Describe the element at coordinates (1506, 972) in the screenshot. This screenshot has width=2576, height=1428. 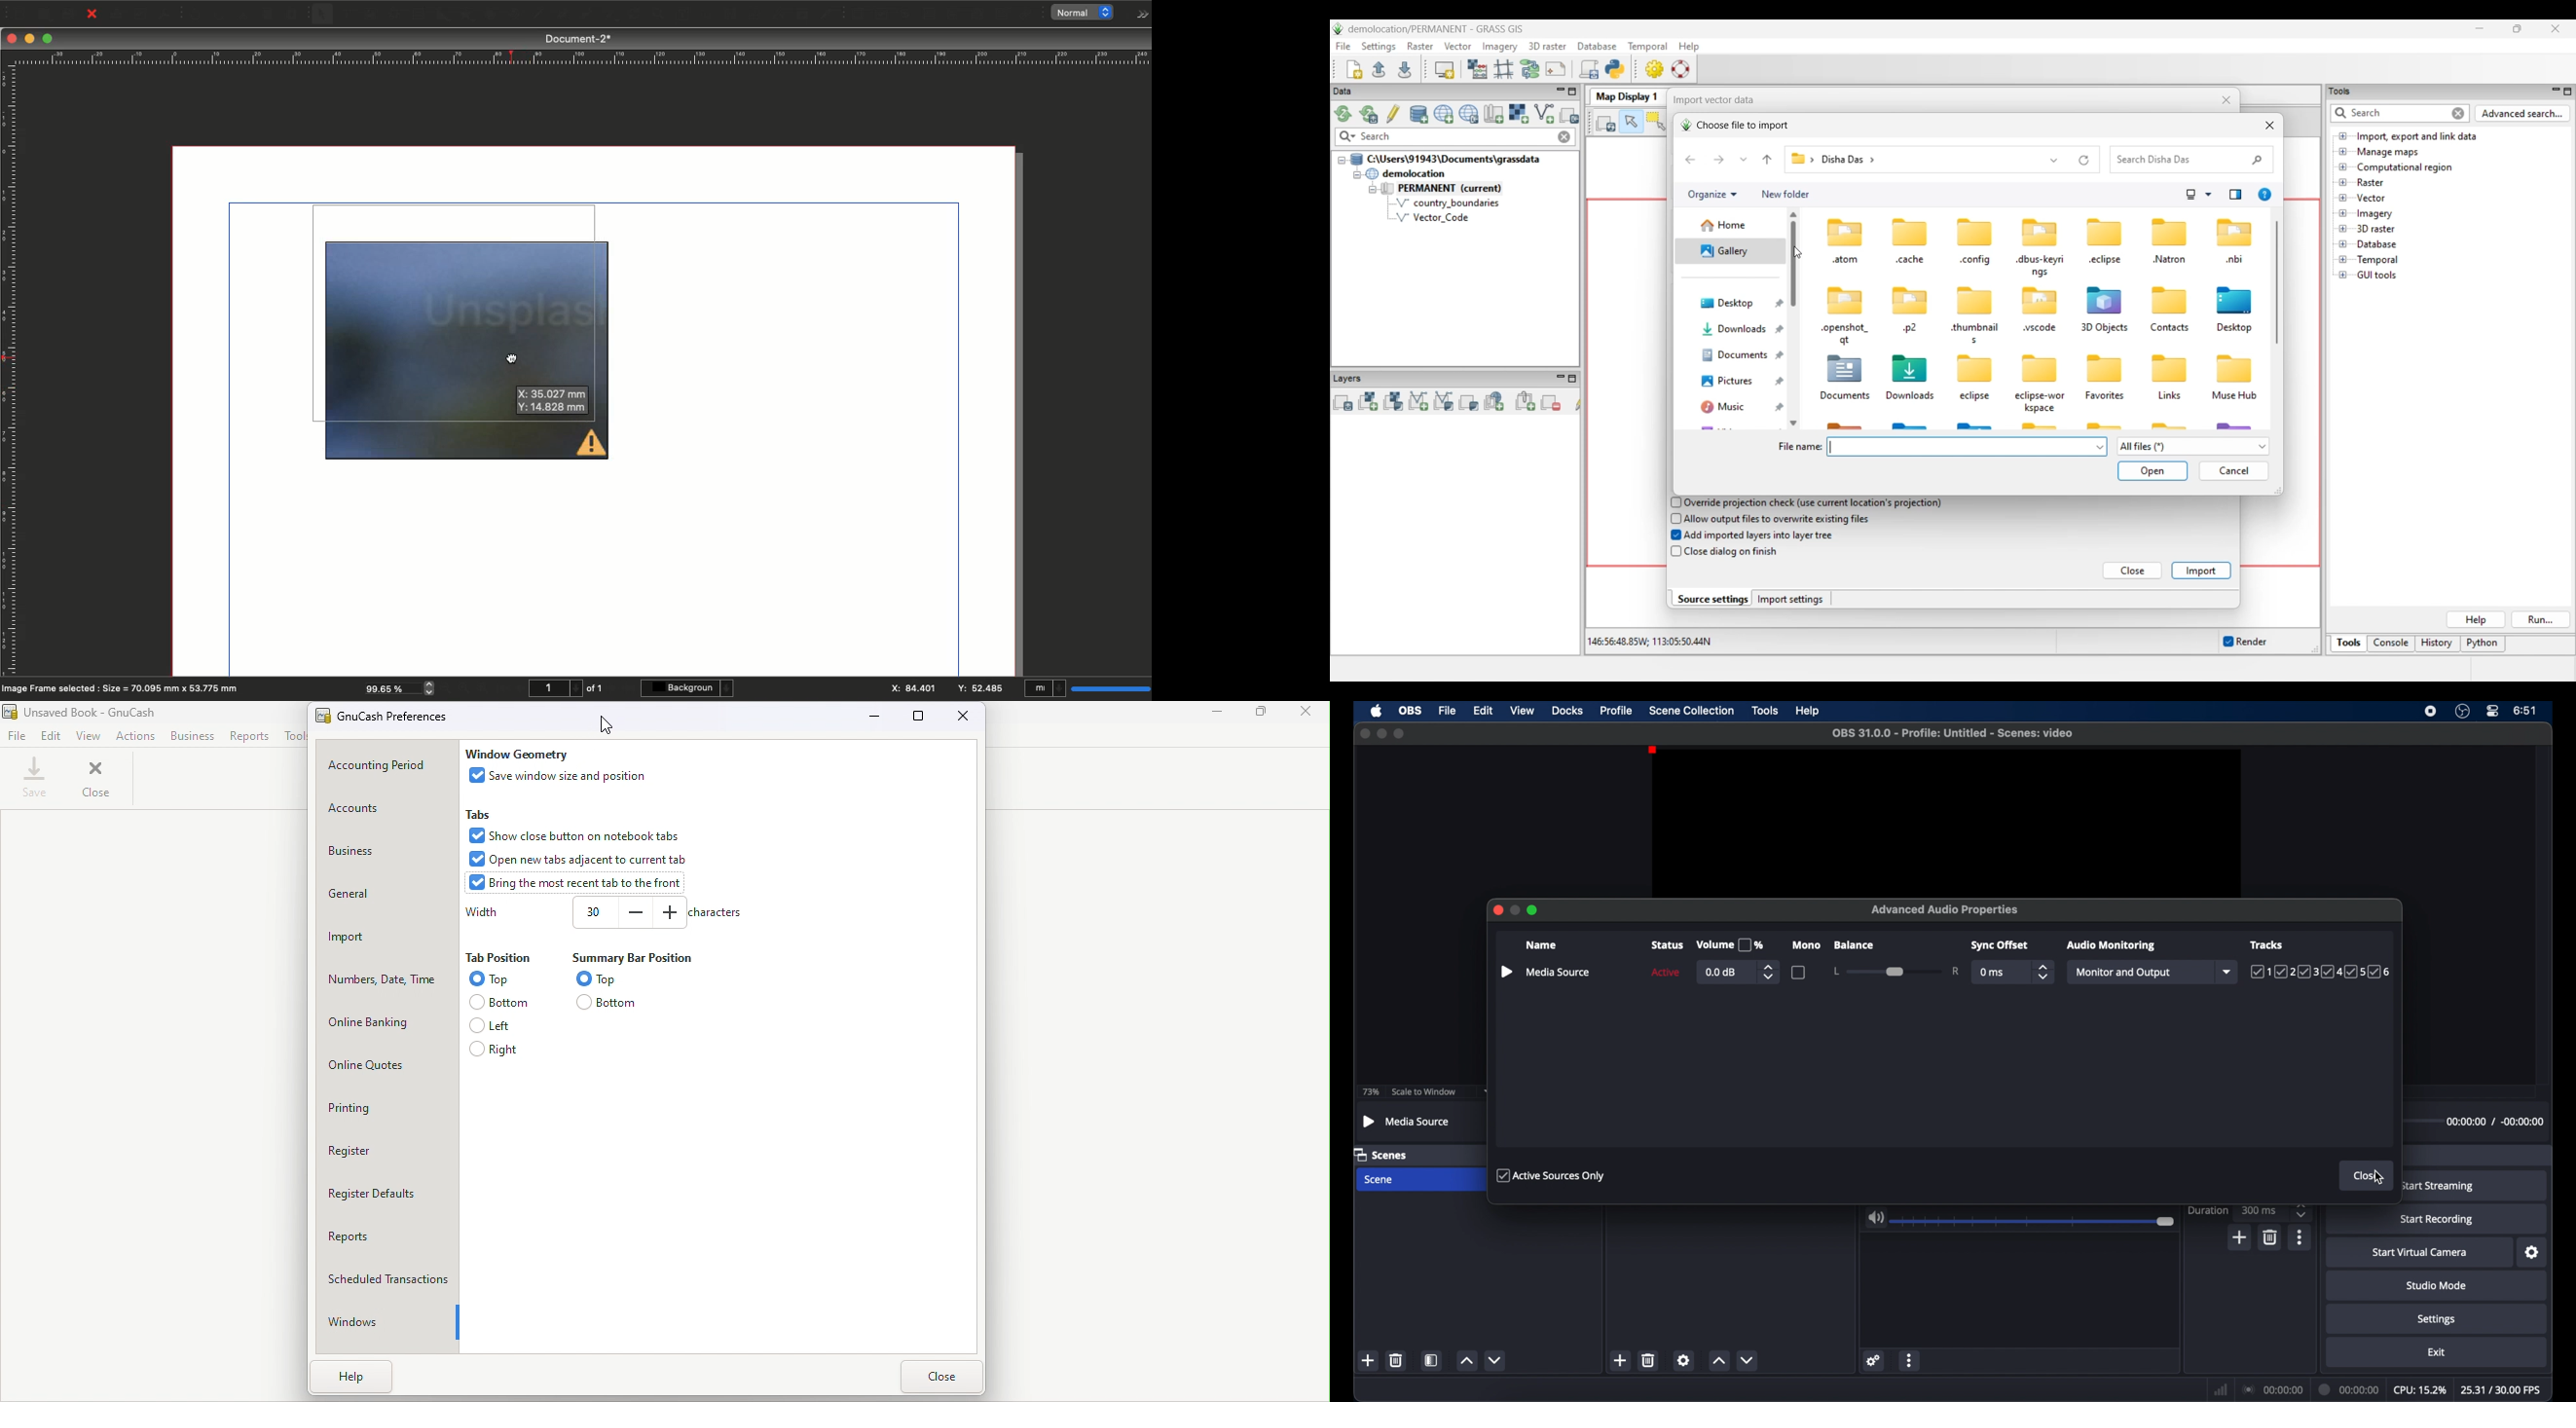
I see `play` at that location.